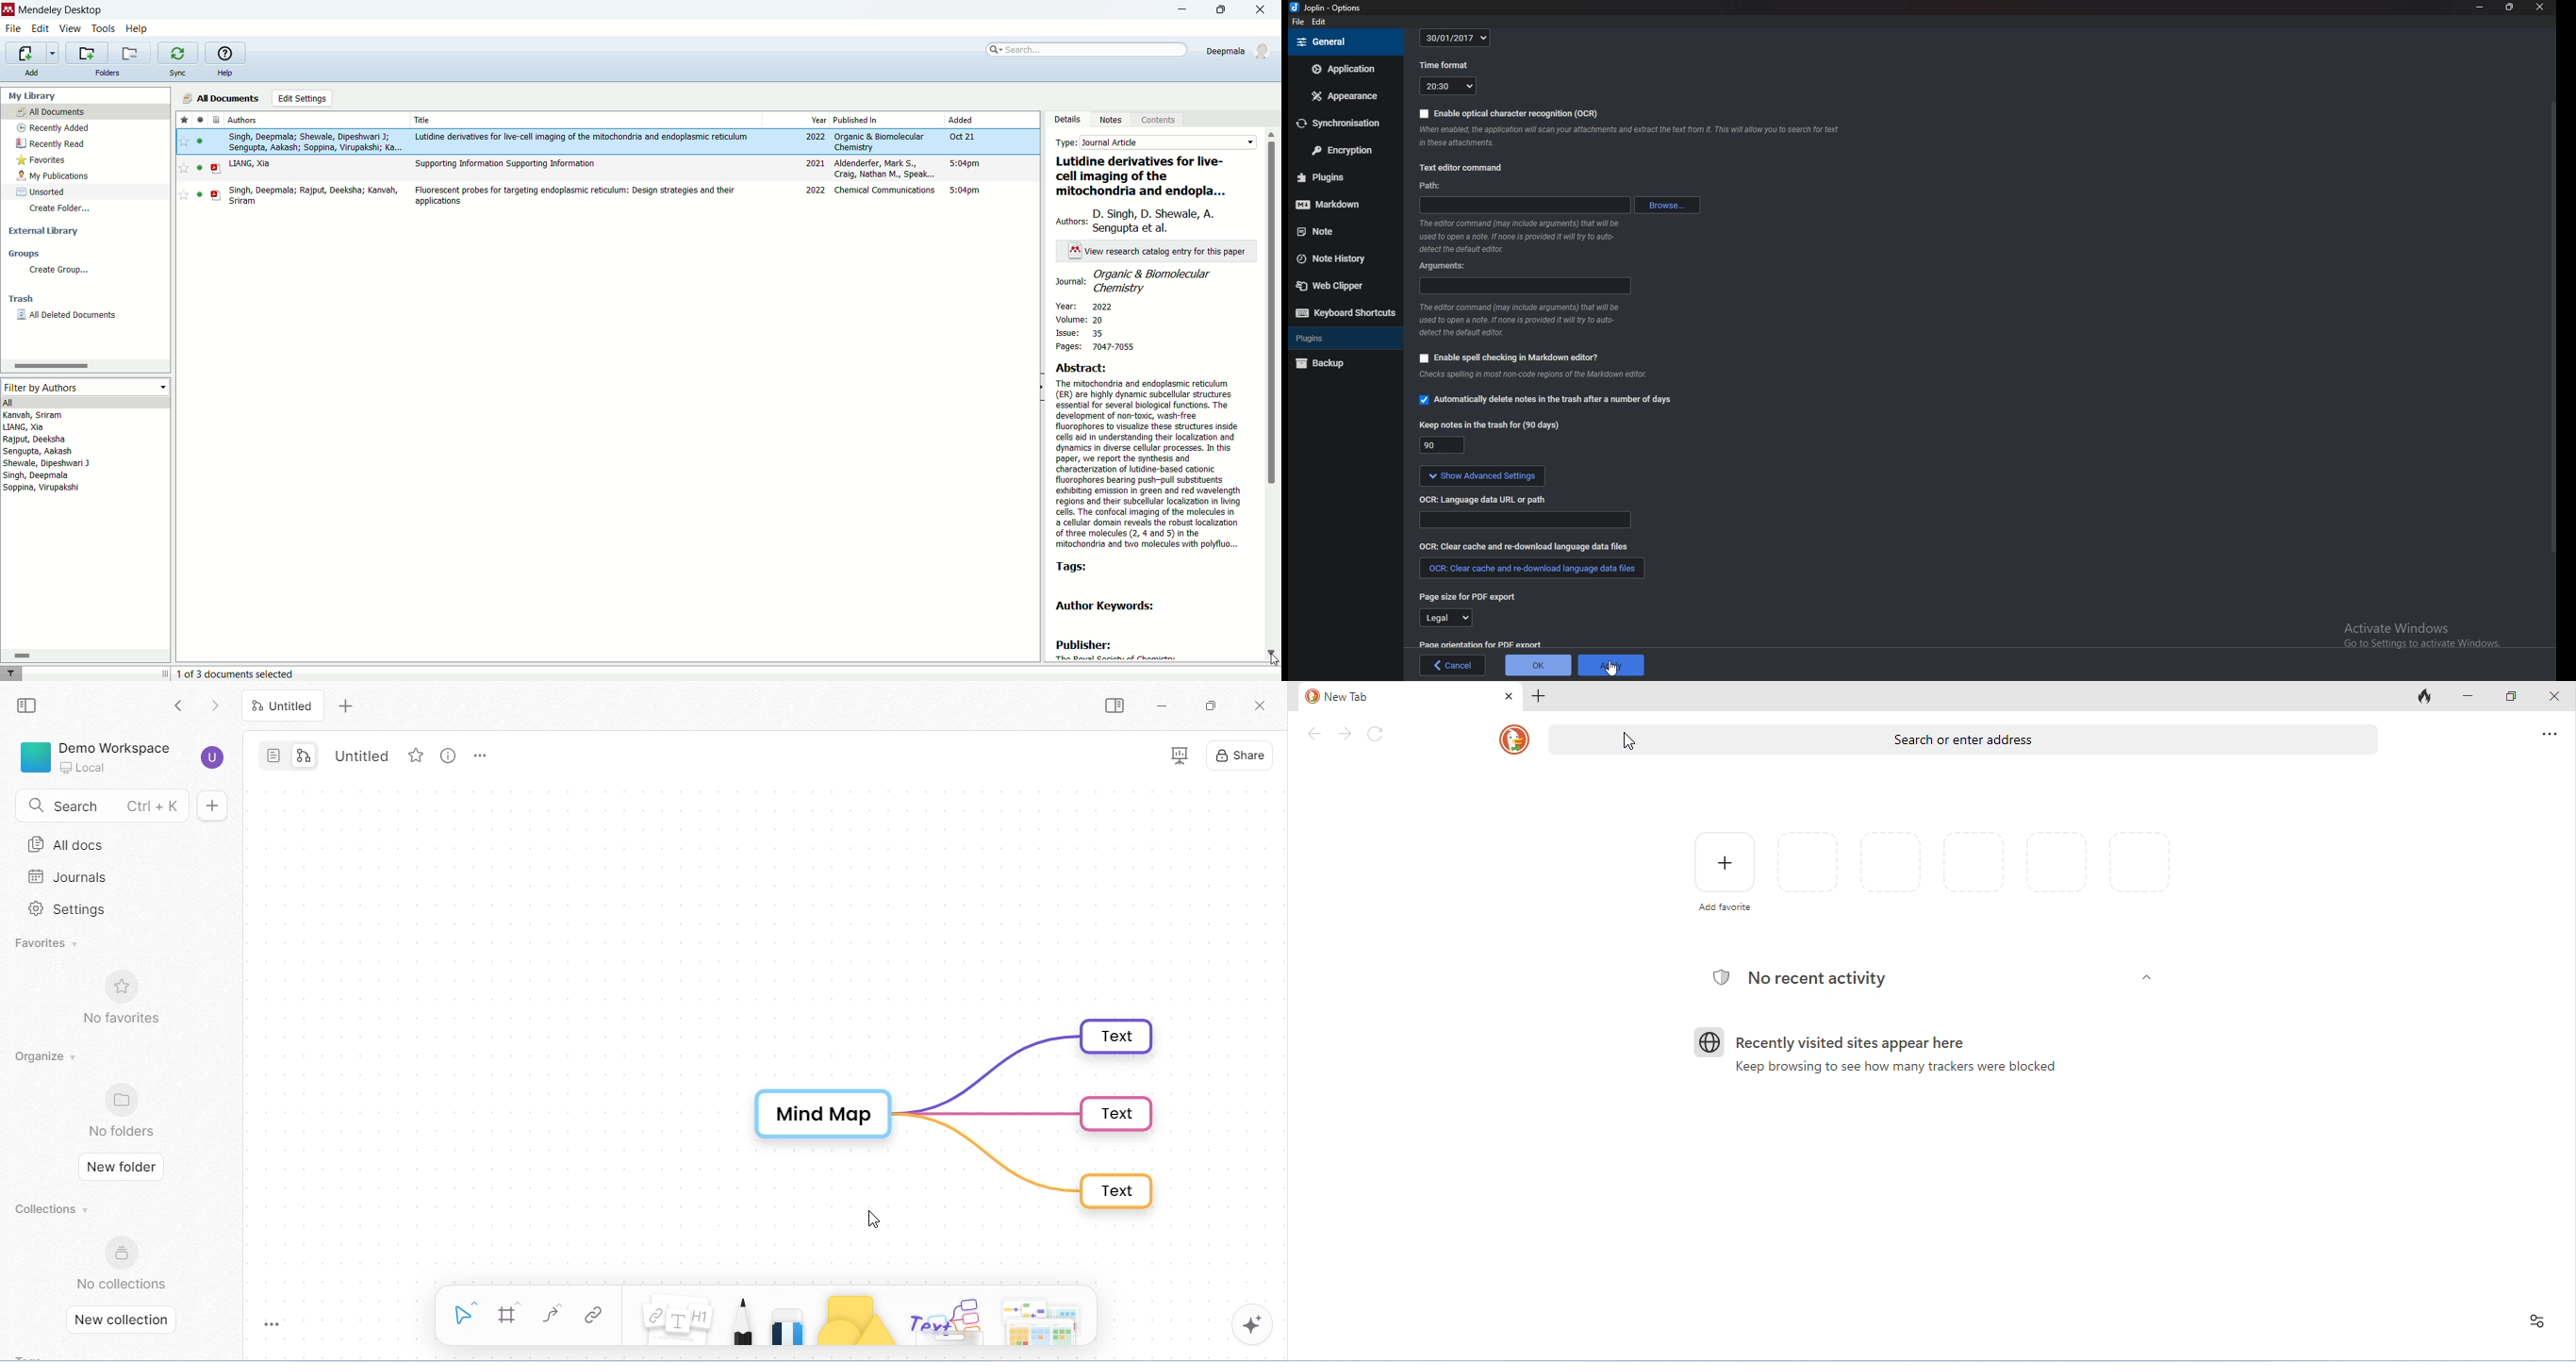 Image resolution: width=2576 pixels, height=1372 pixels. I want to click on Fluorescent probes for targeting endoplasmic reticulum: design strategies and their applications, so click(574, 196).